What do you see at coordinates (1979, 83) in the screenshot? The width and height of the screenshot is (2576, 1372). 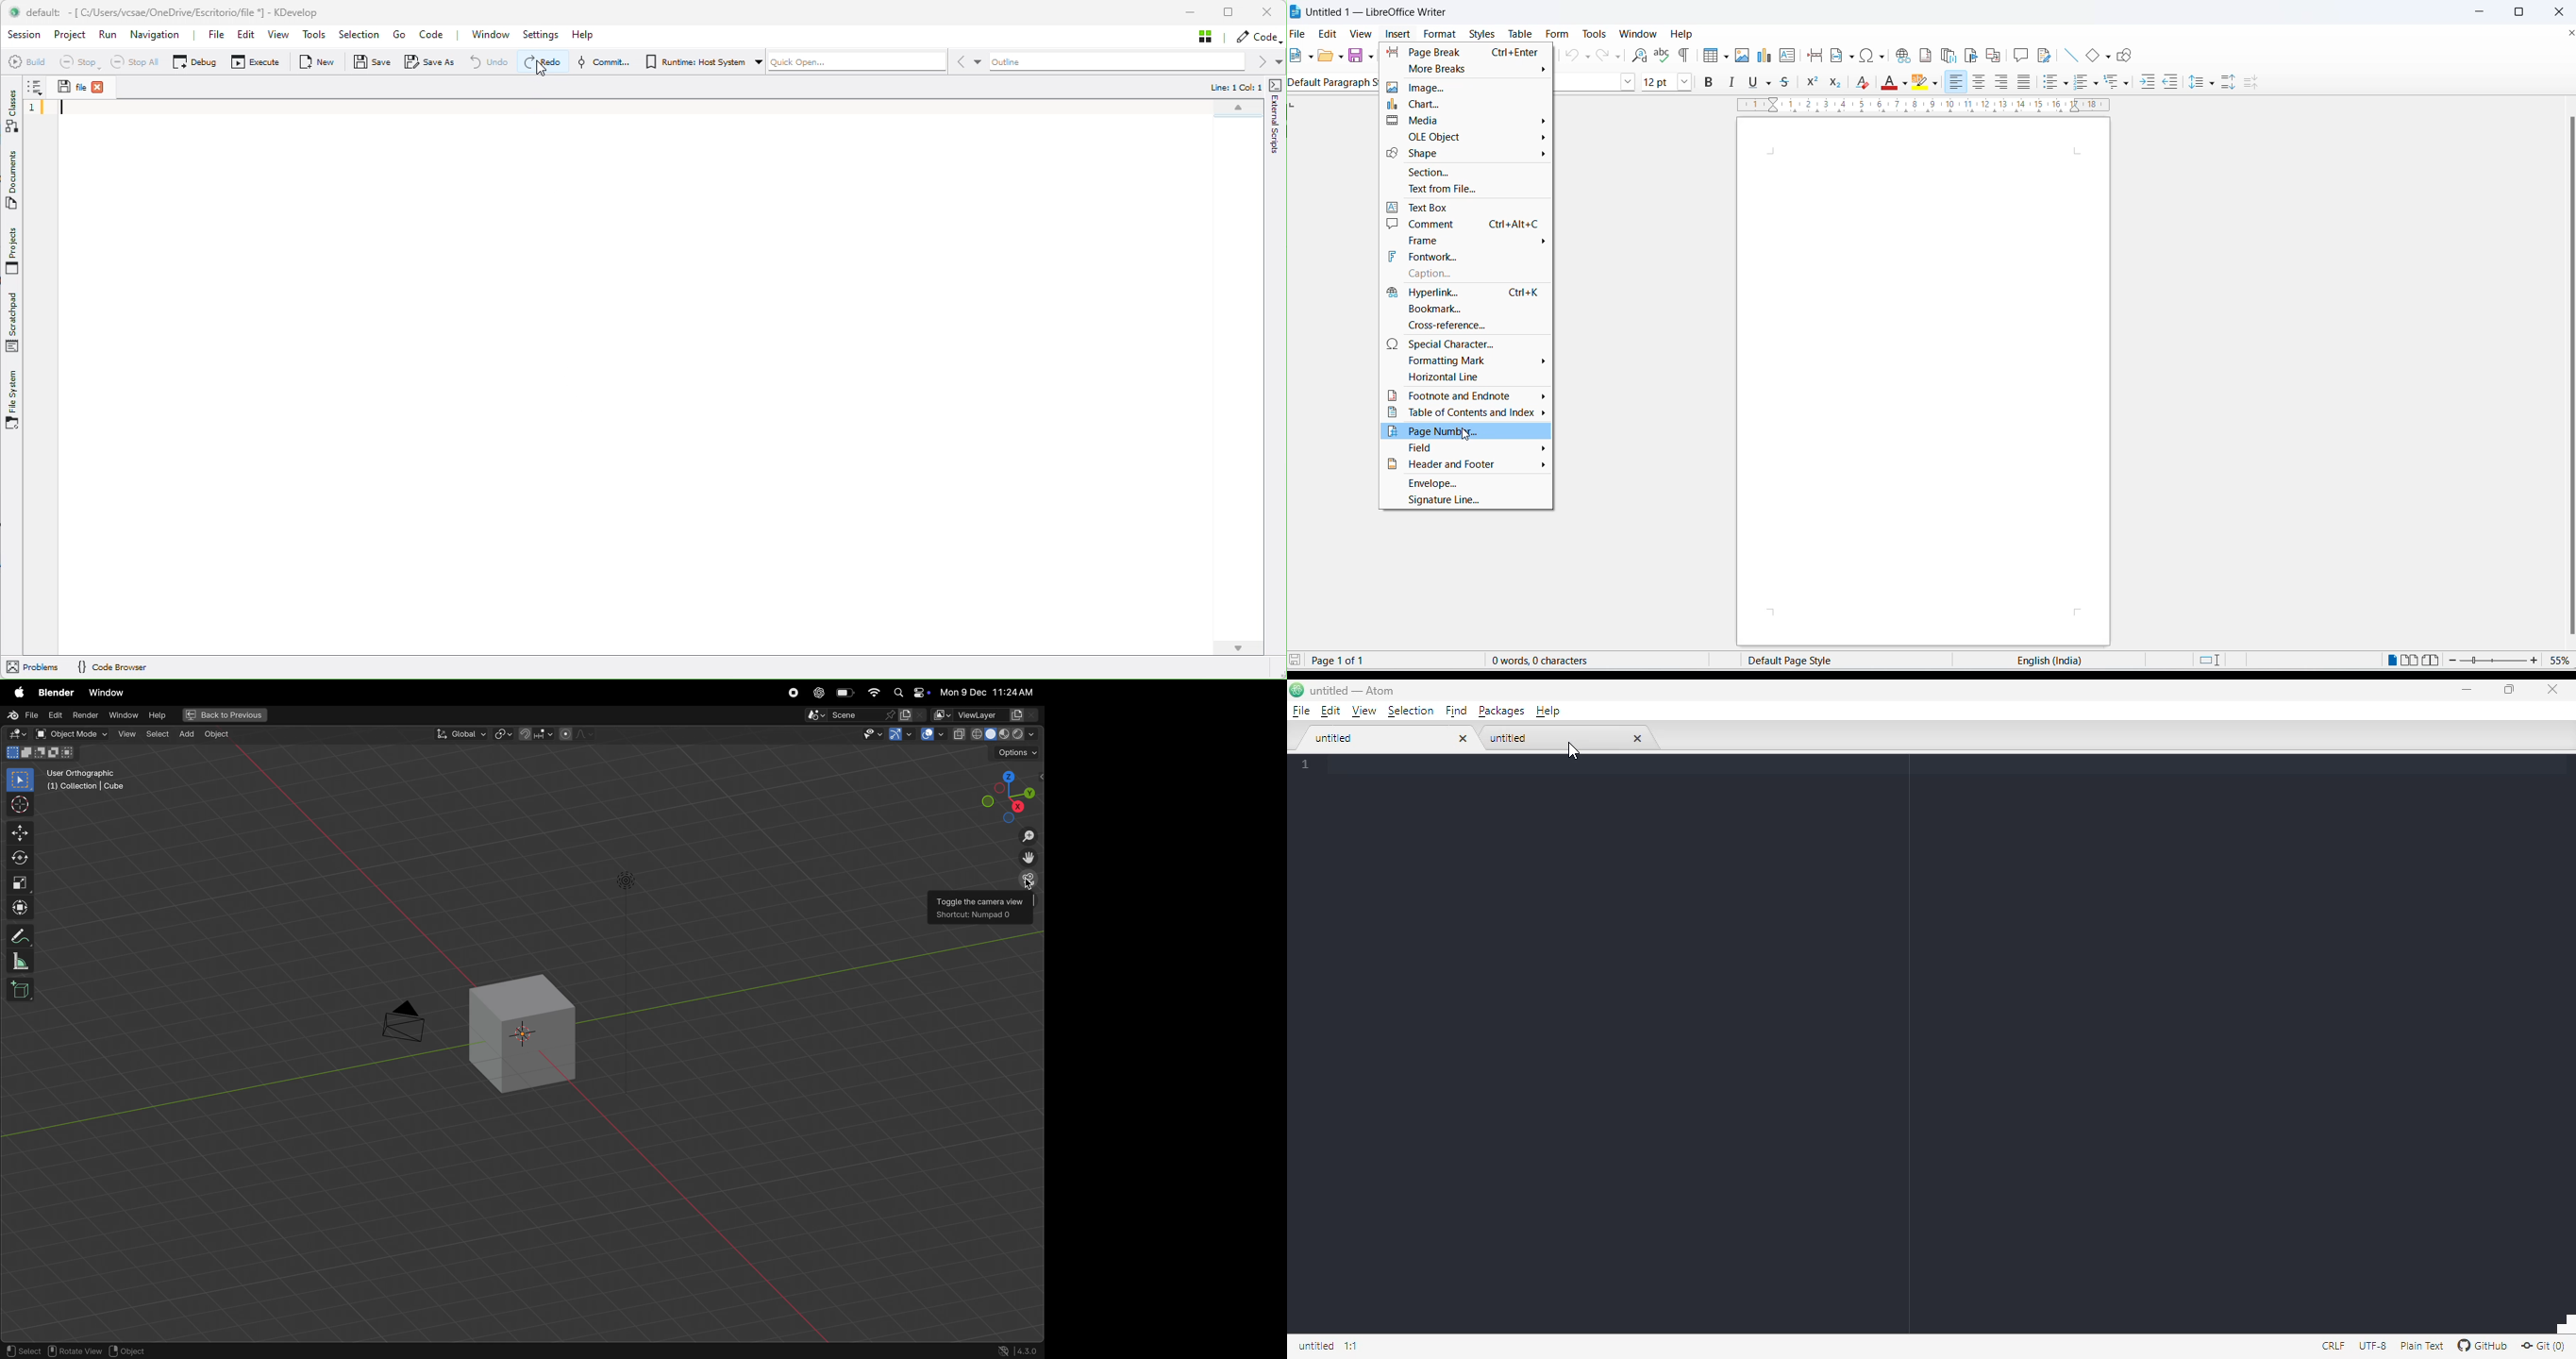 I see `text align center` at bounding box center [1979, 83].